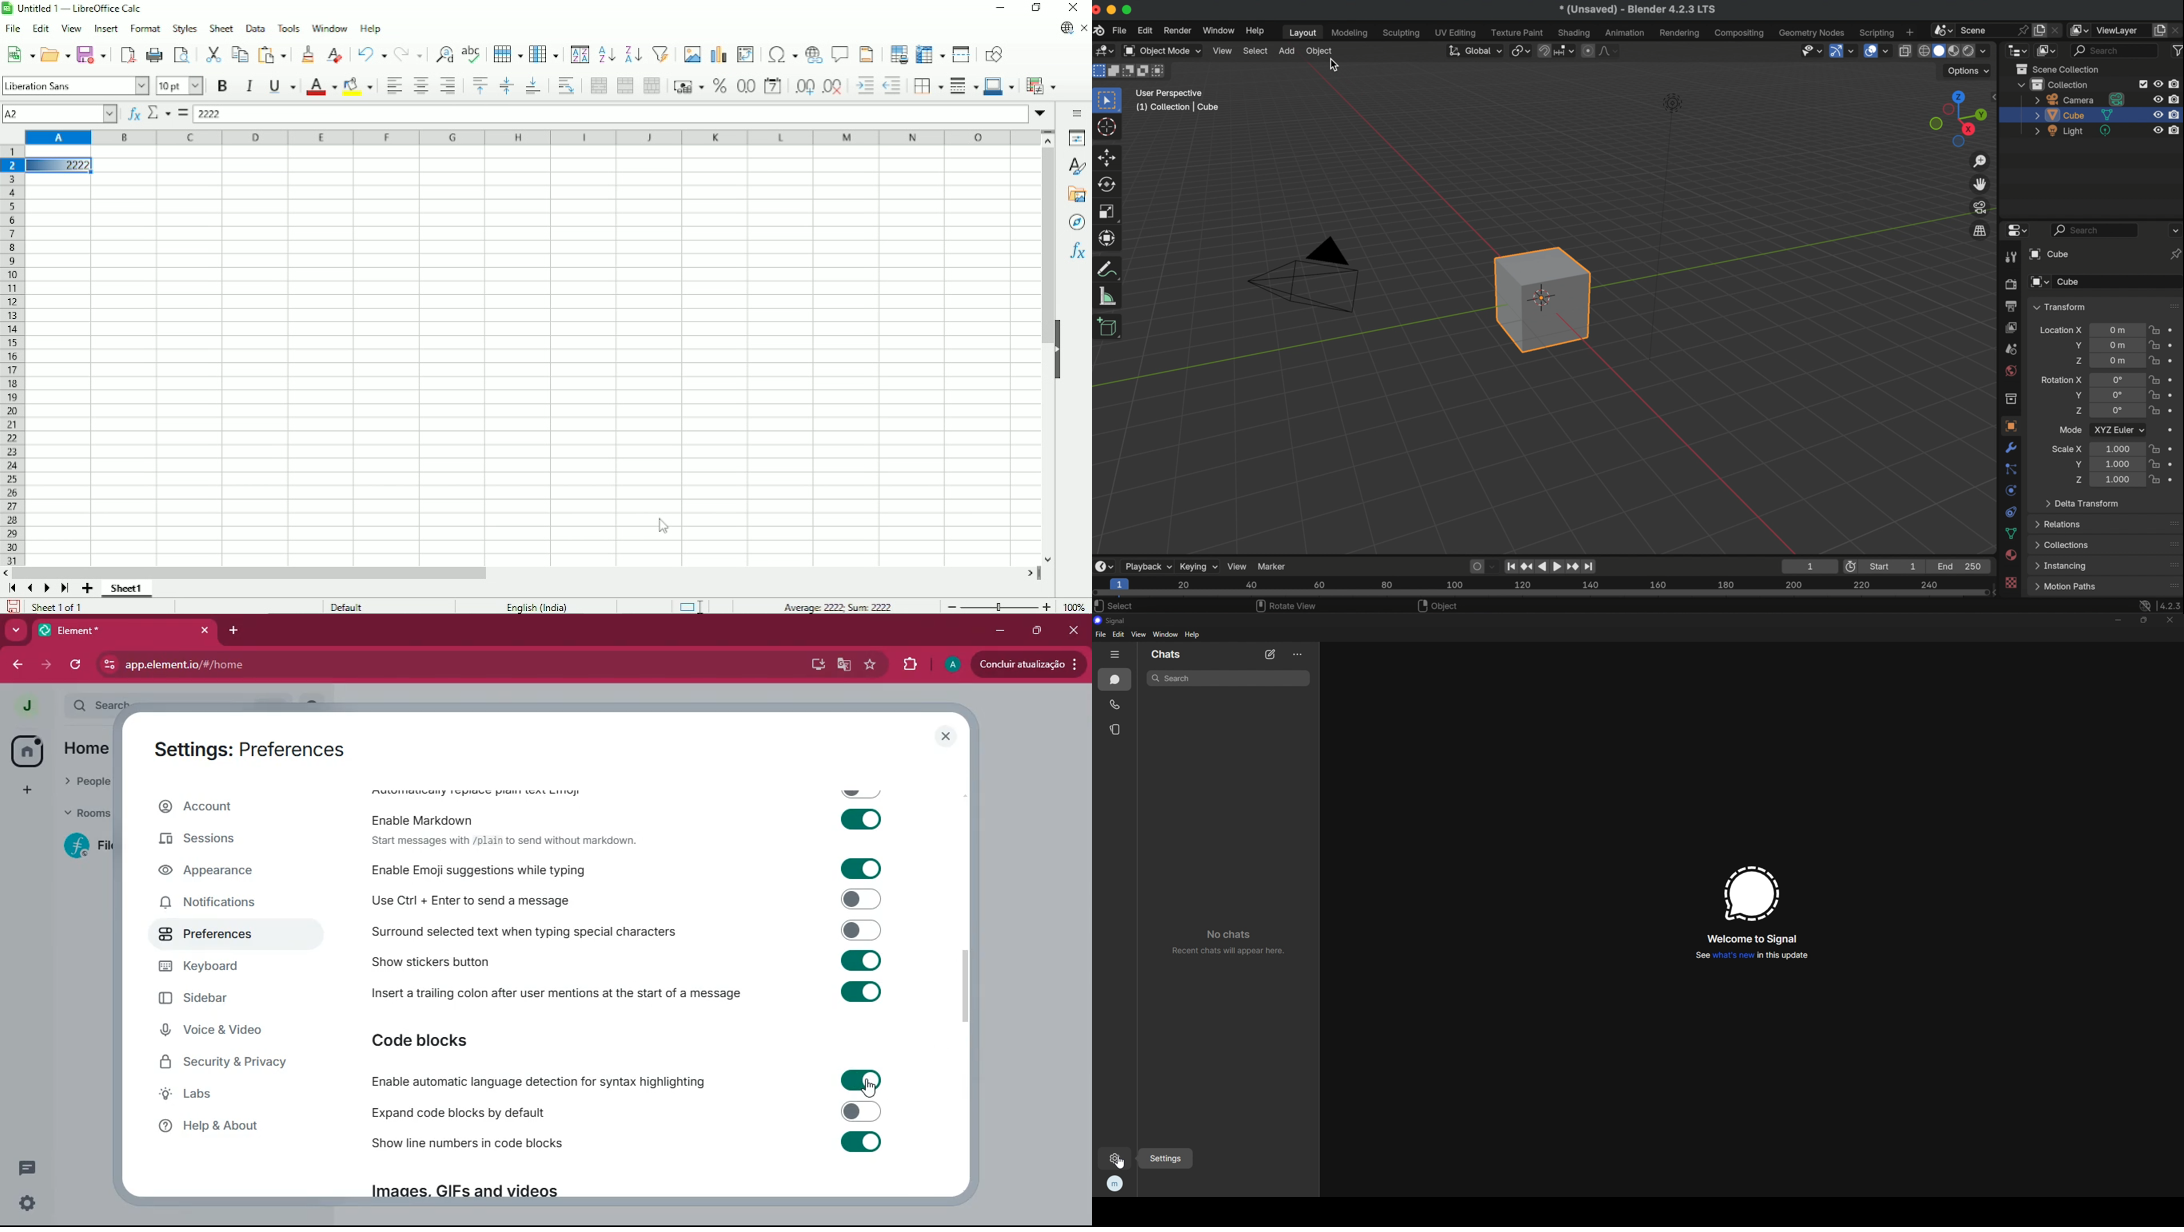 This screenshot has width=2184, height=1232. I want to click on home, so click(86, 750).